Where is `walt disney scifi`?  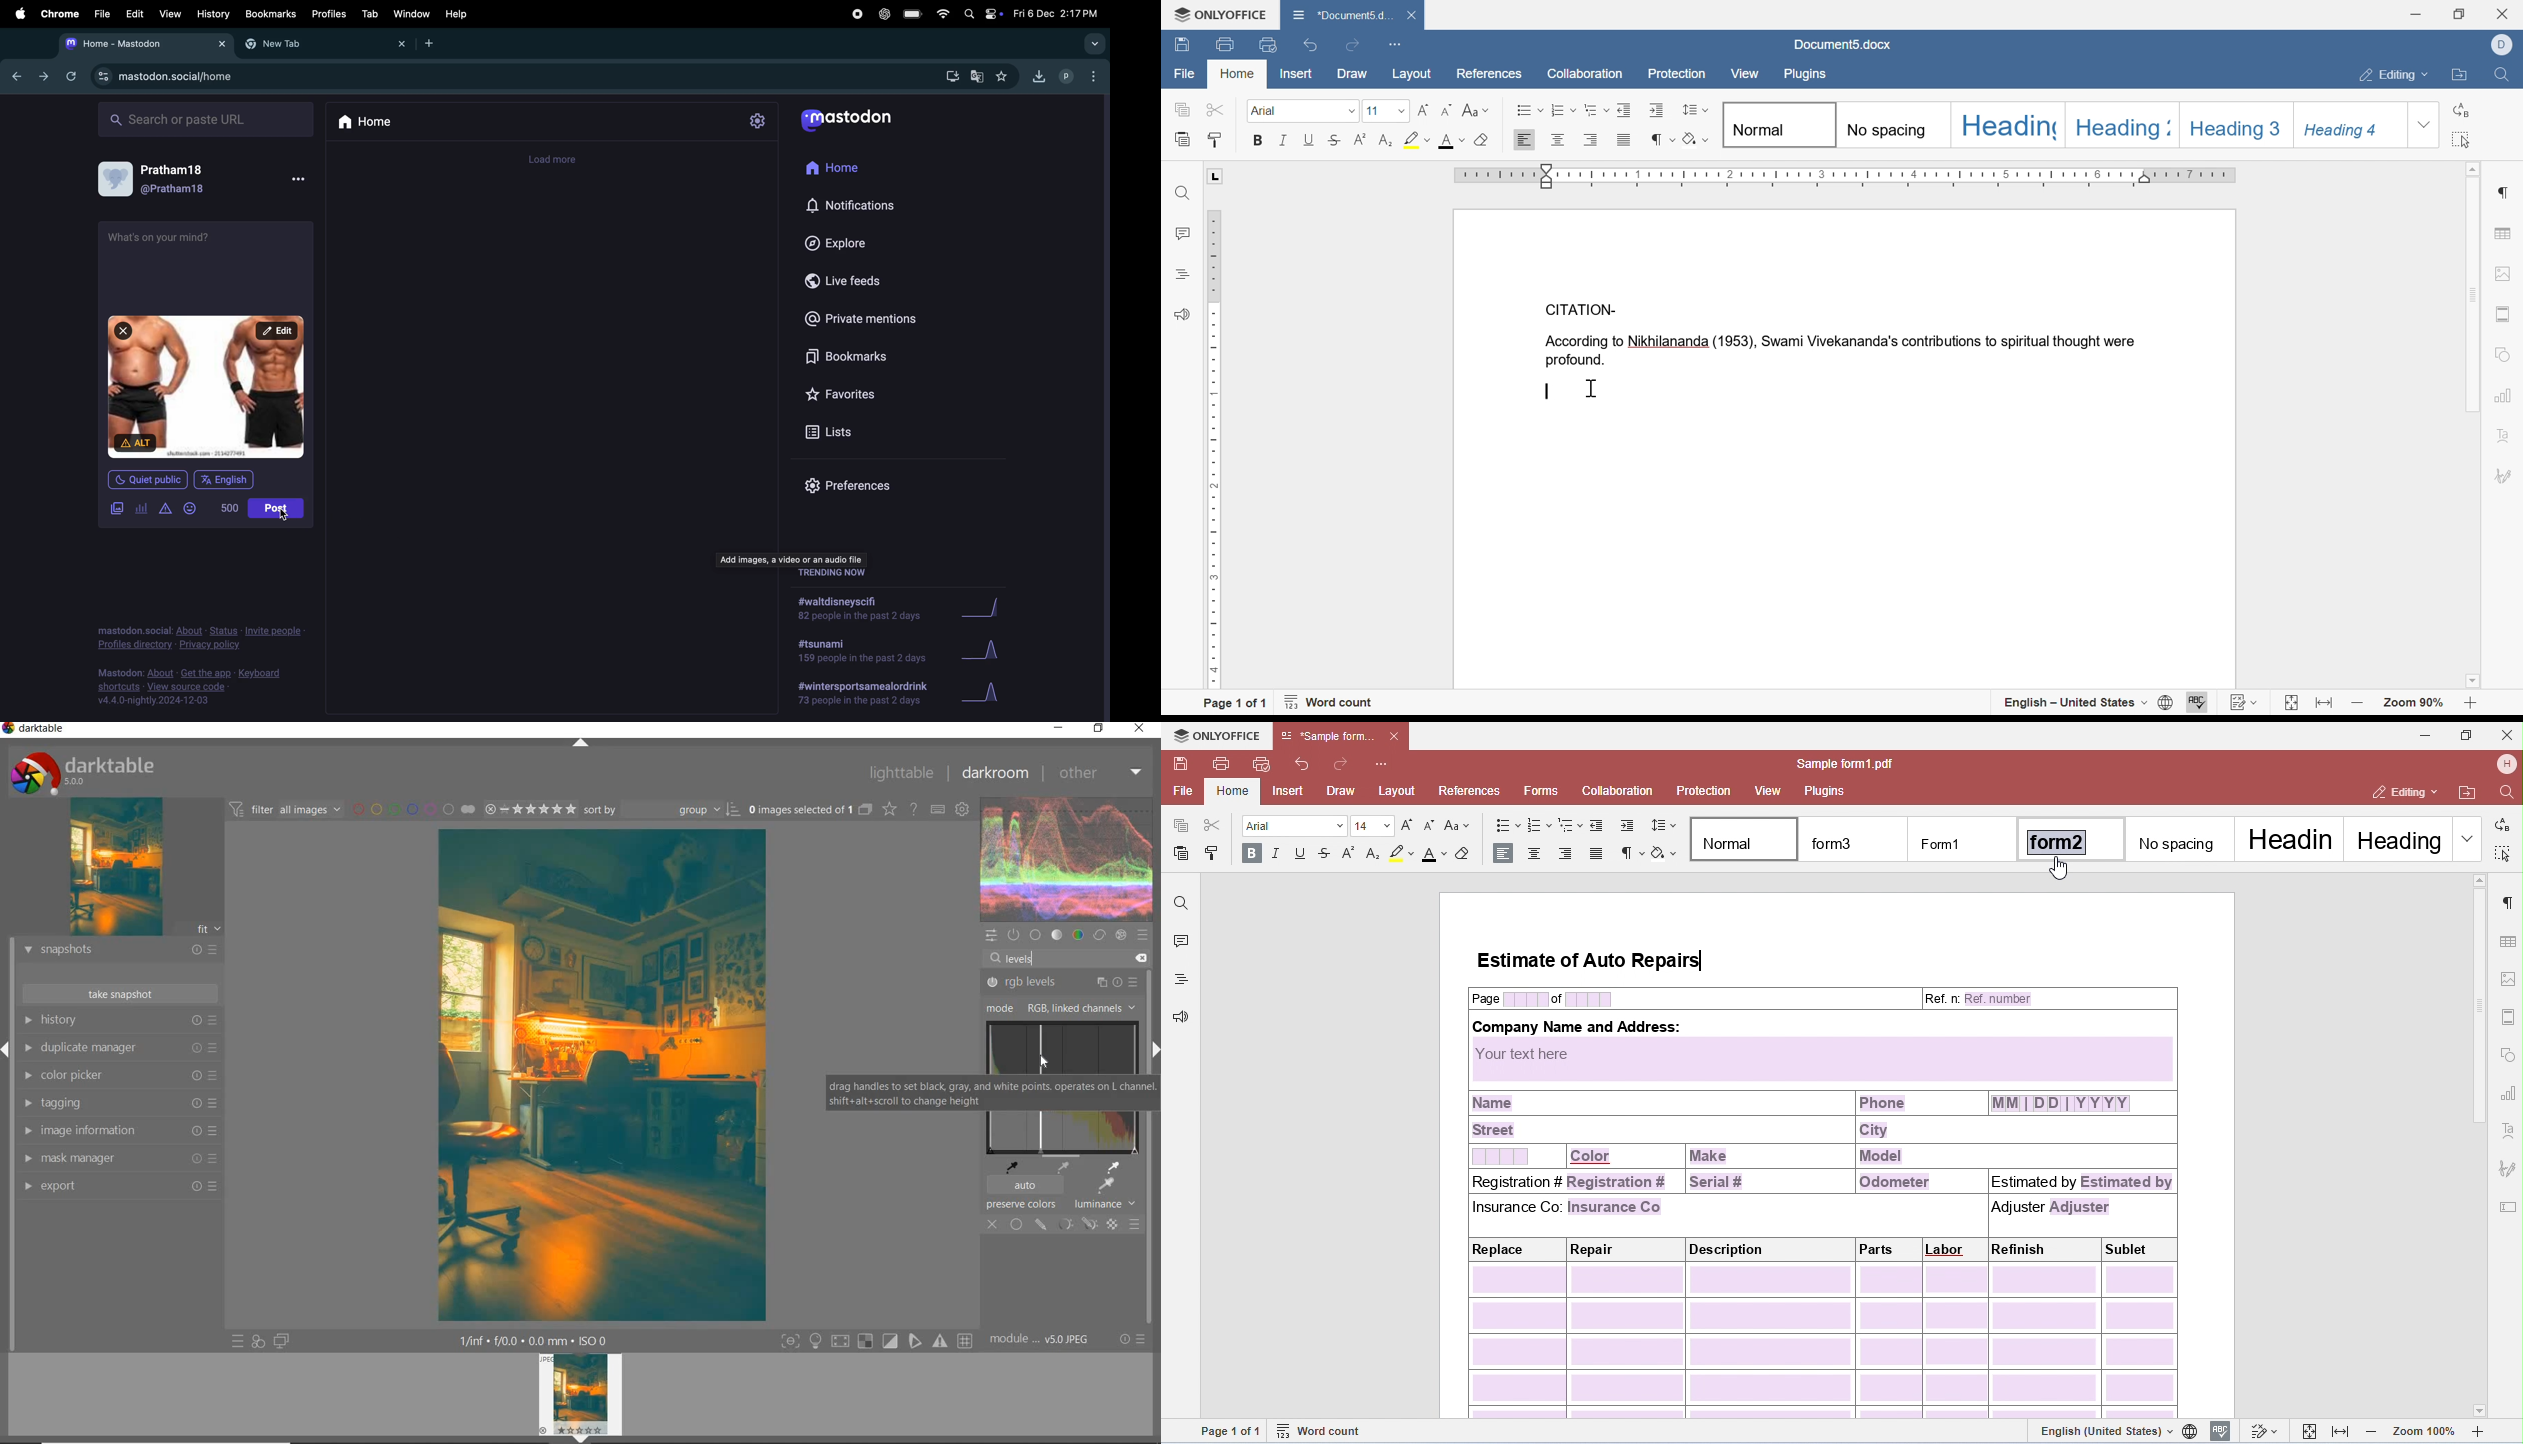 walt disney scifi is located at coordinates (868, 605).